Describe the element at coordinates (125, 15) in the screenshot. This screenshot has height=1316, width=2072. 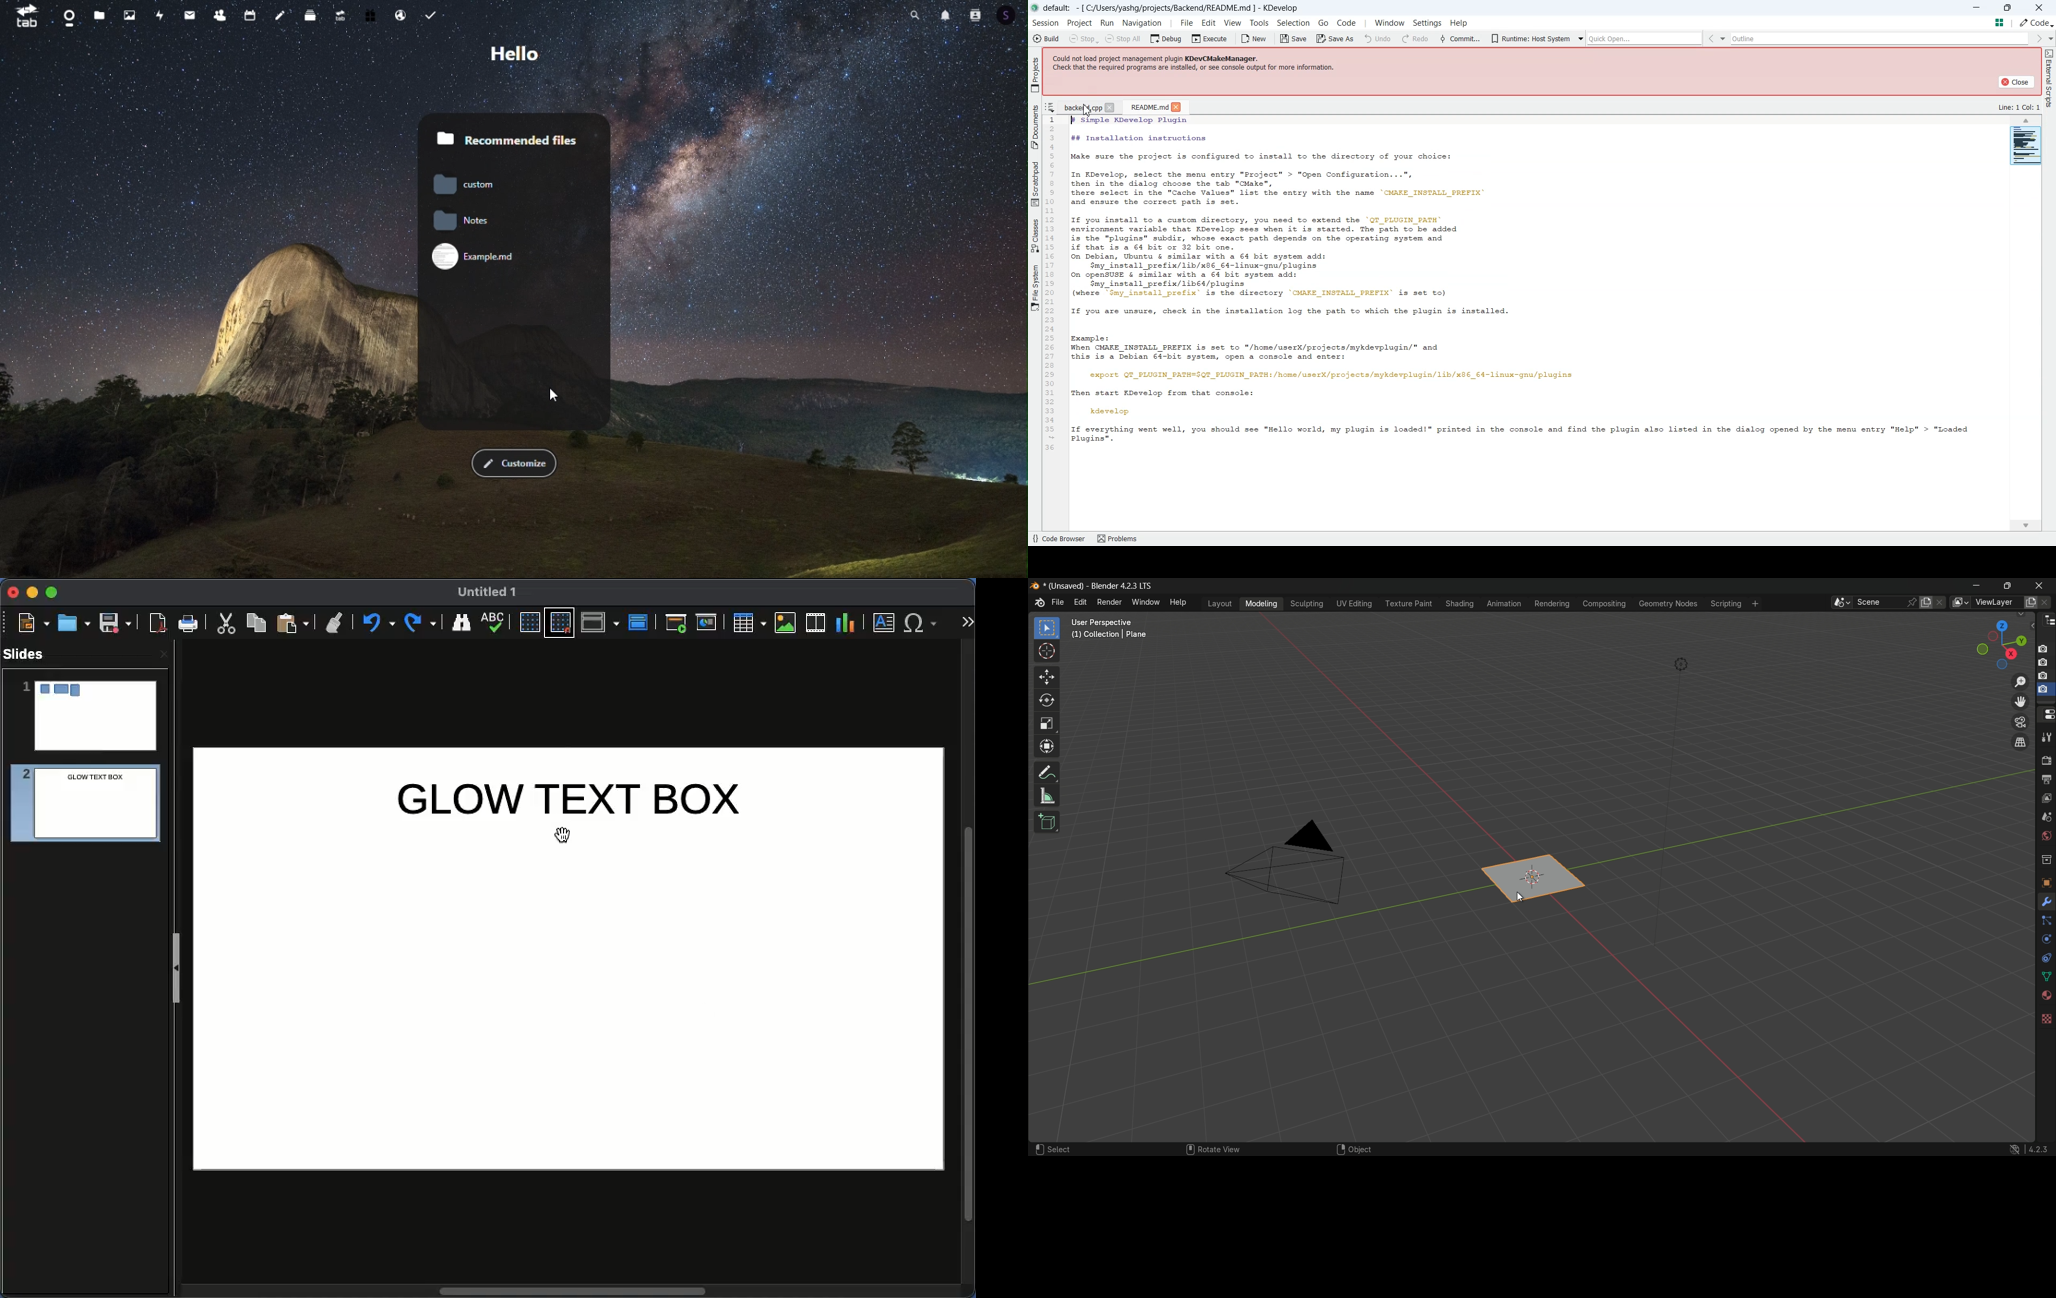
I see `photos` at that location.